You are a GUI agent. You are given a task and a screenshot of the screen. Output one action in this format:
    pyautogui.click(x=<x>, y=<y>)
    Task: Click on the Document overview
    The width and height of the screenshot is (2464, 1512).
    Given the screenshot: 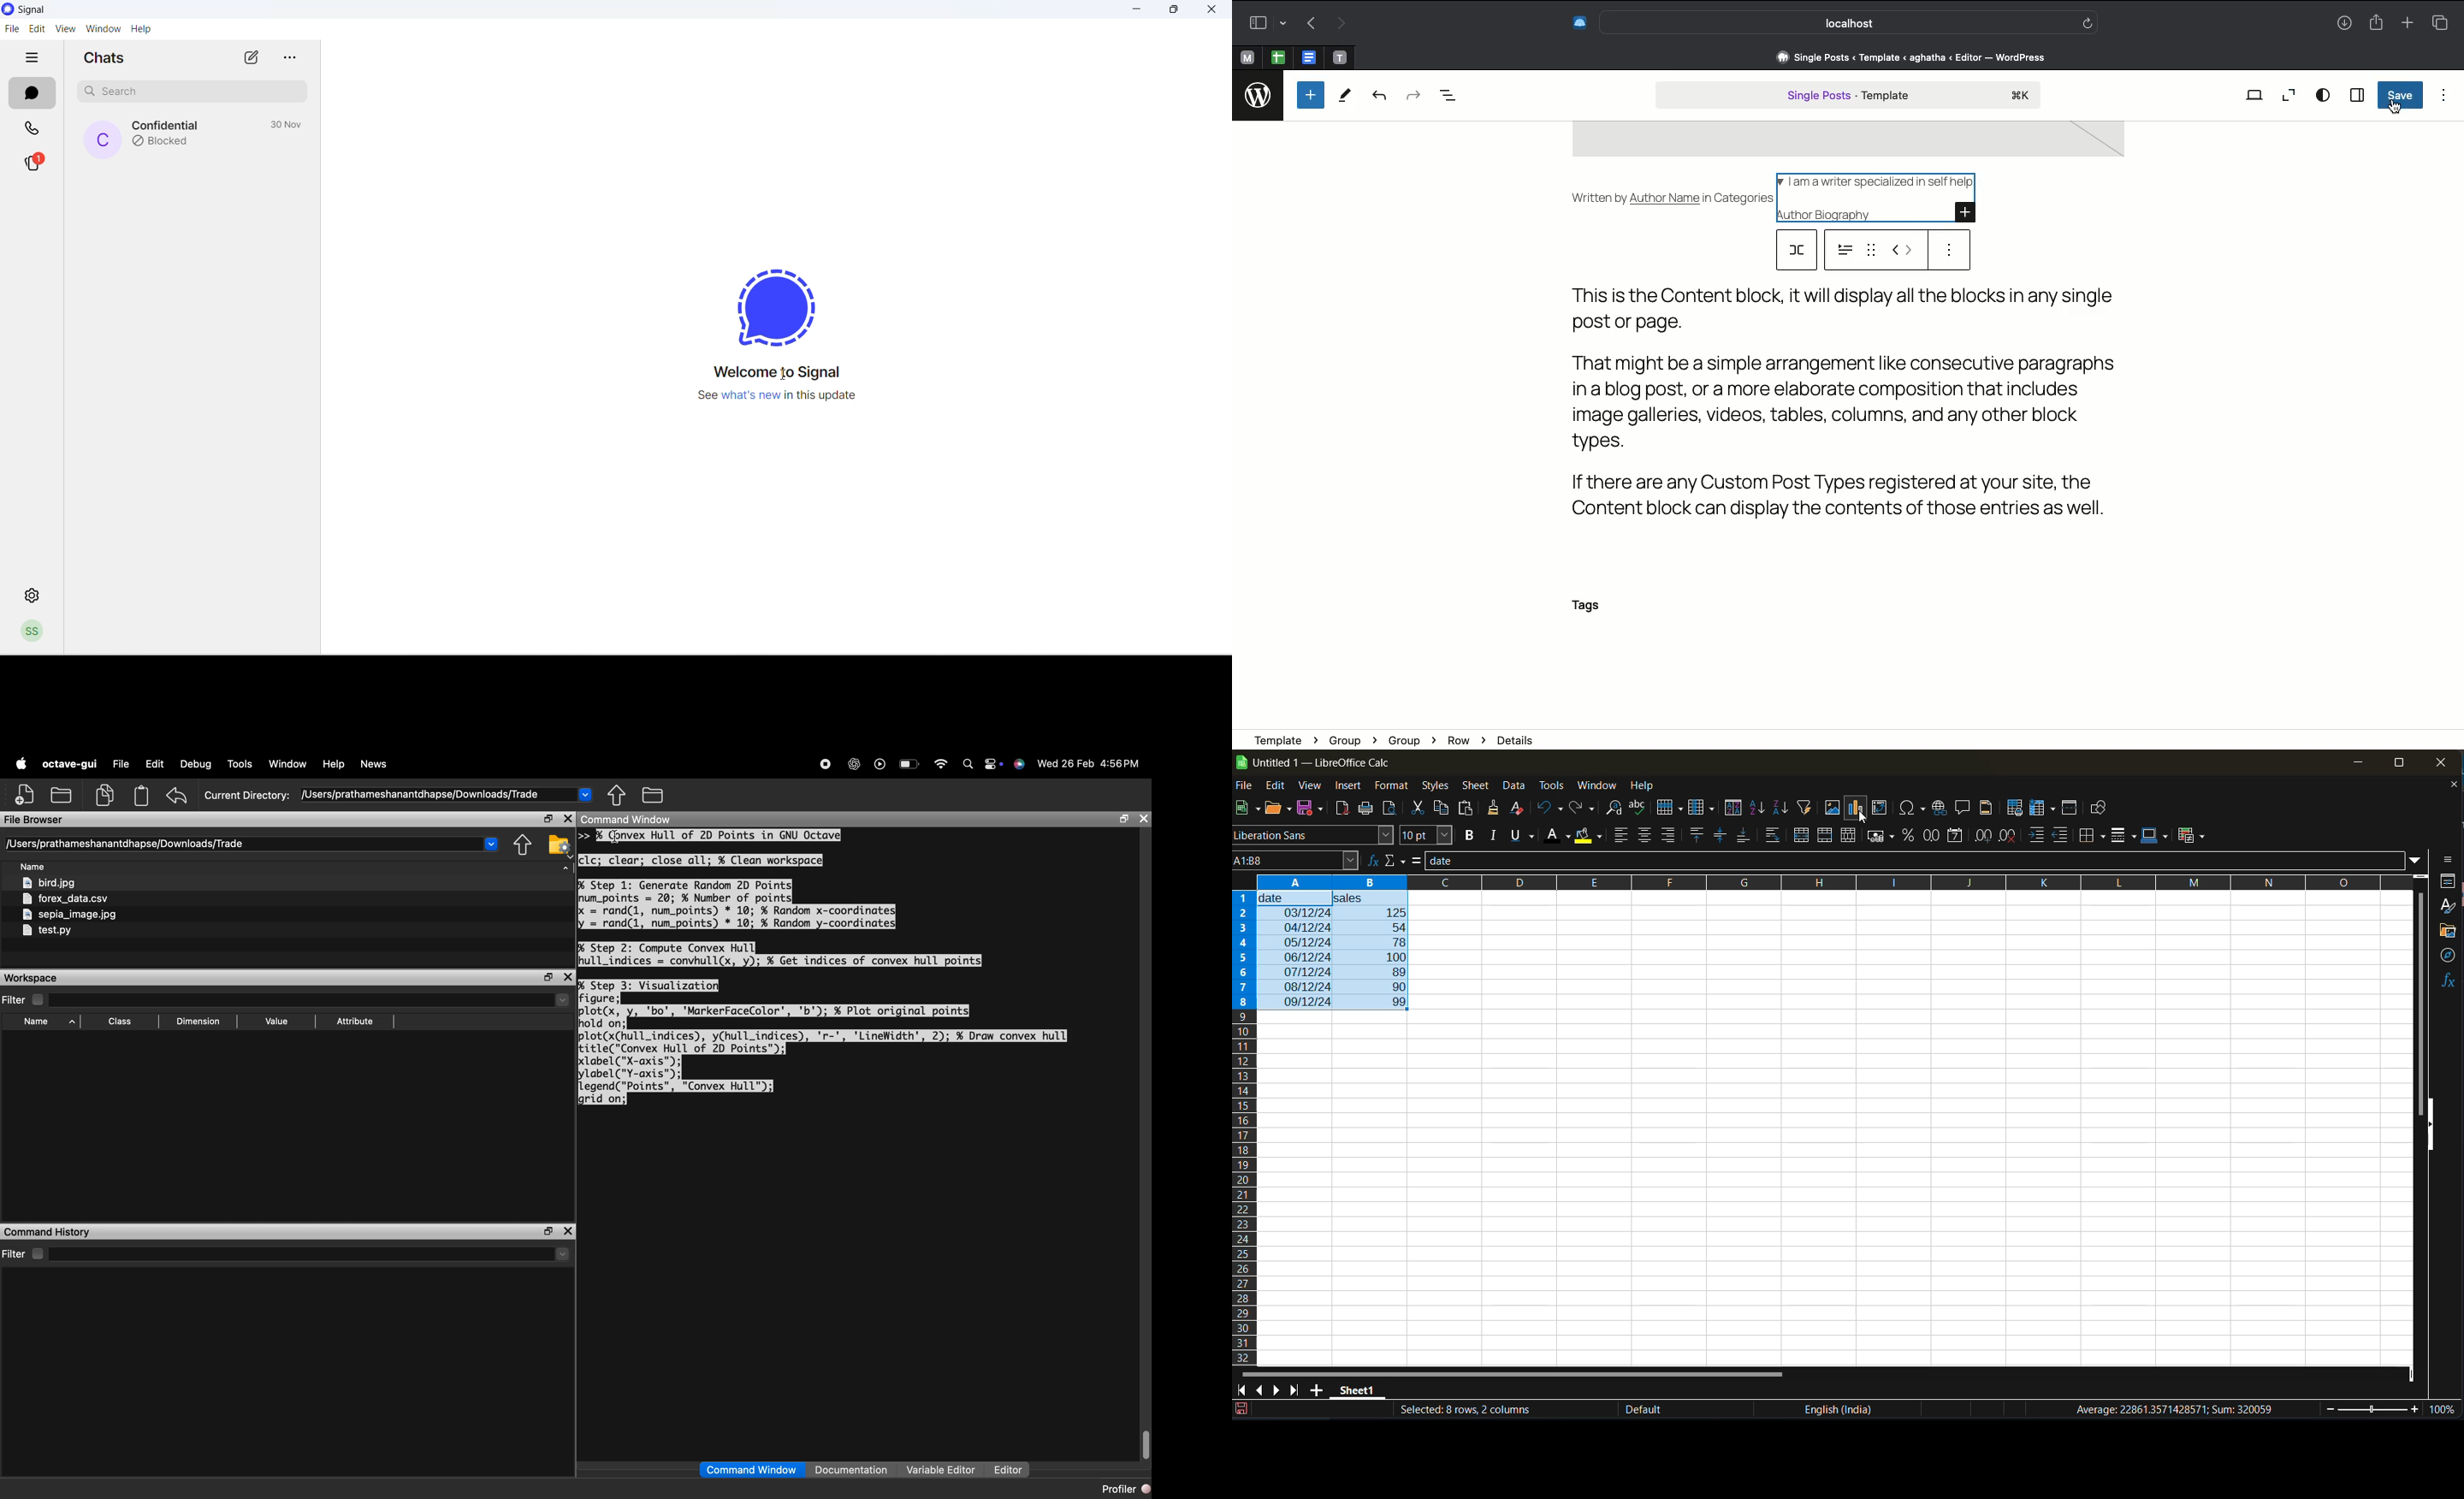 What is the action you would take?
    pyautogui.click(x=1457, y=96)
    